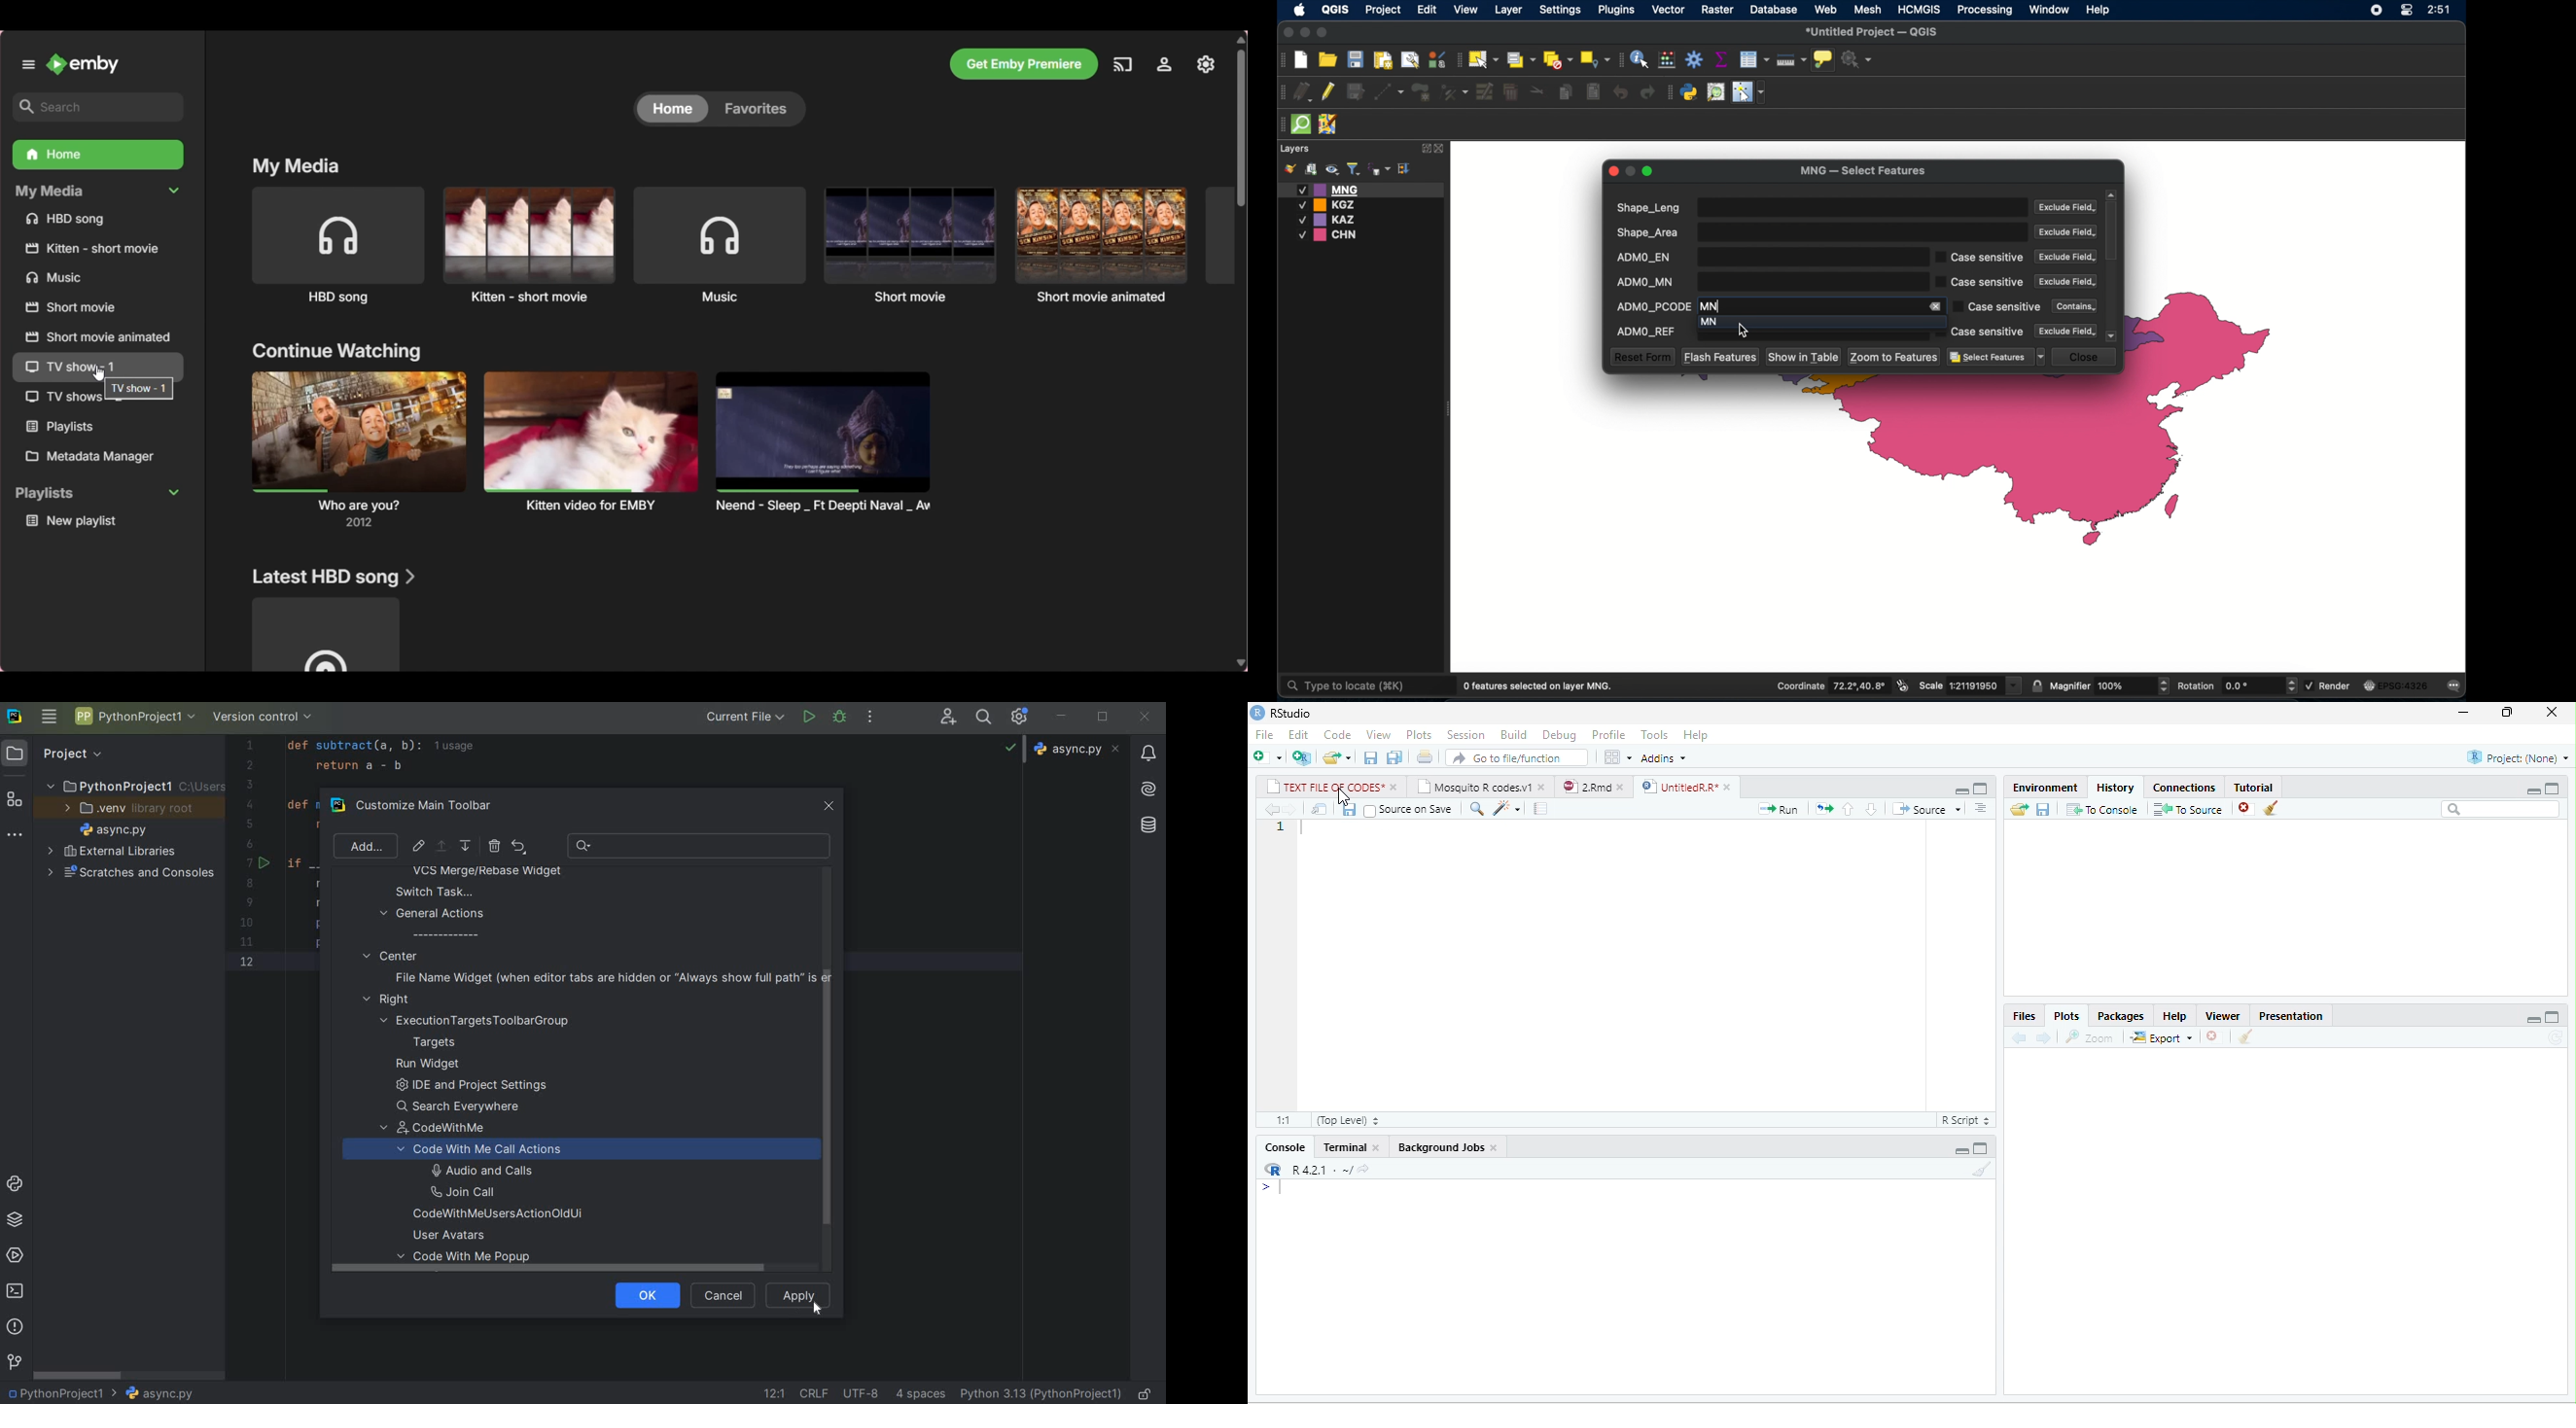 This screenshot has width=2576, height=1428. I want to click on copy, so click(1567, 92).